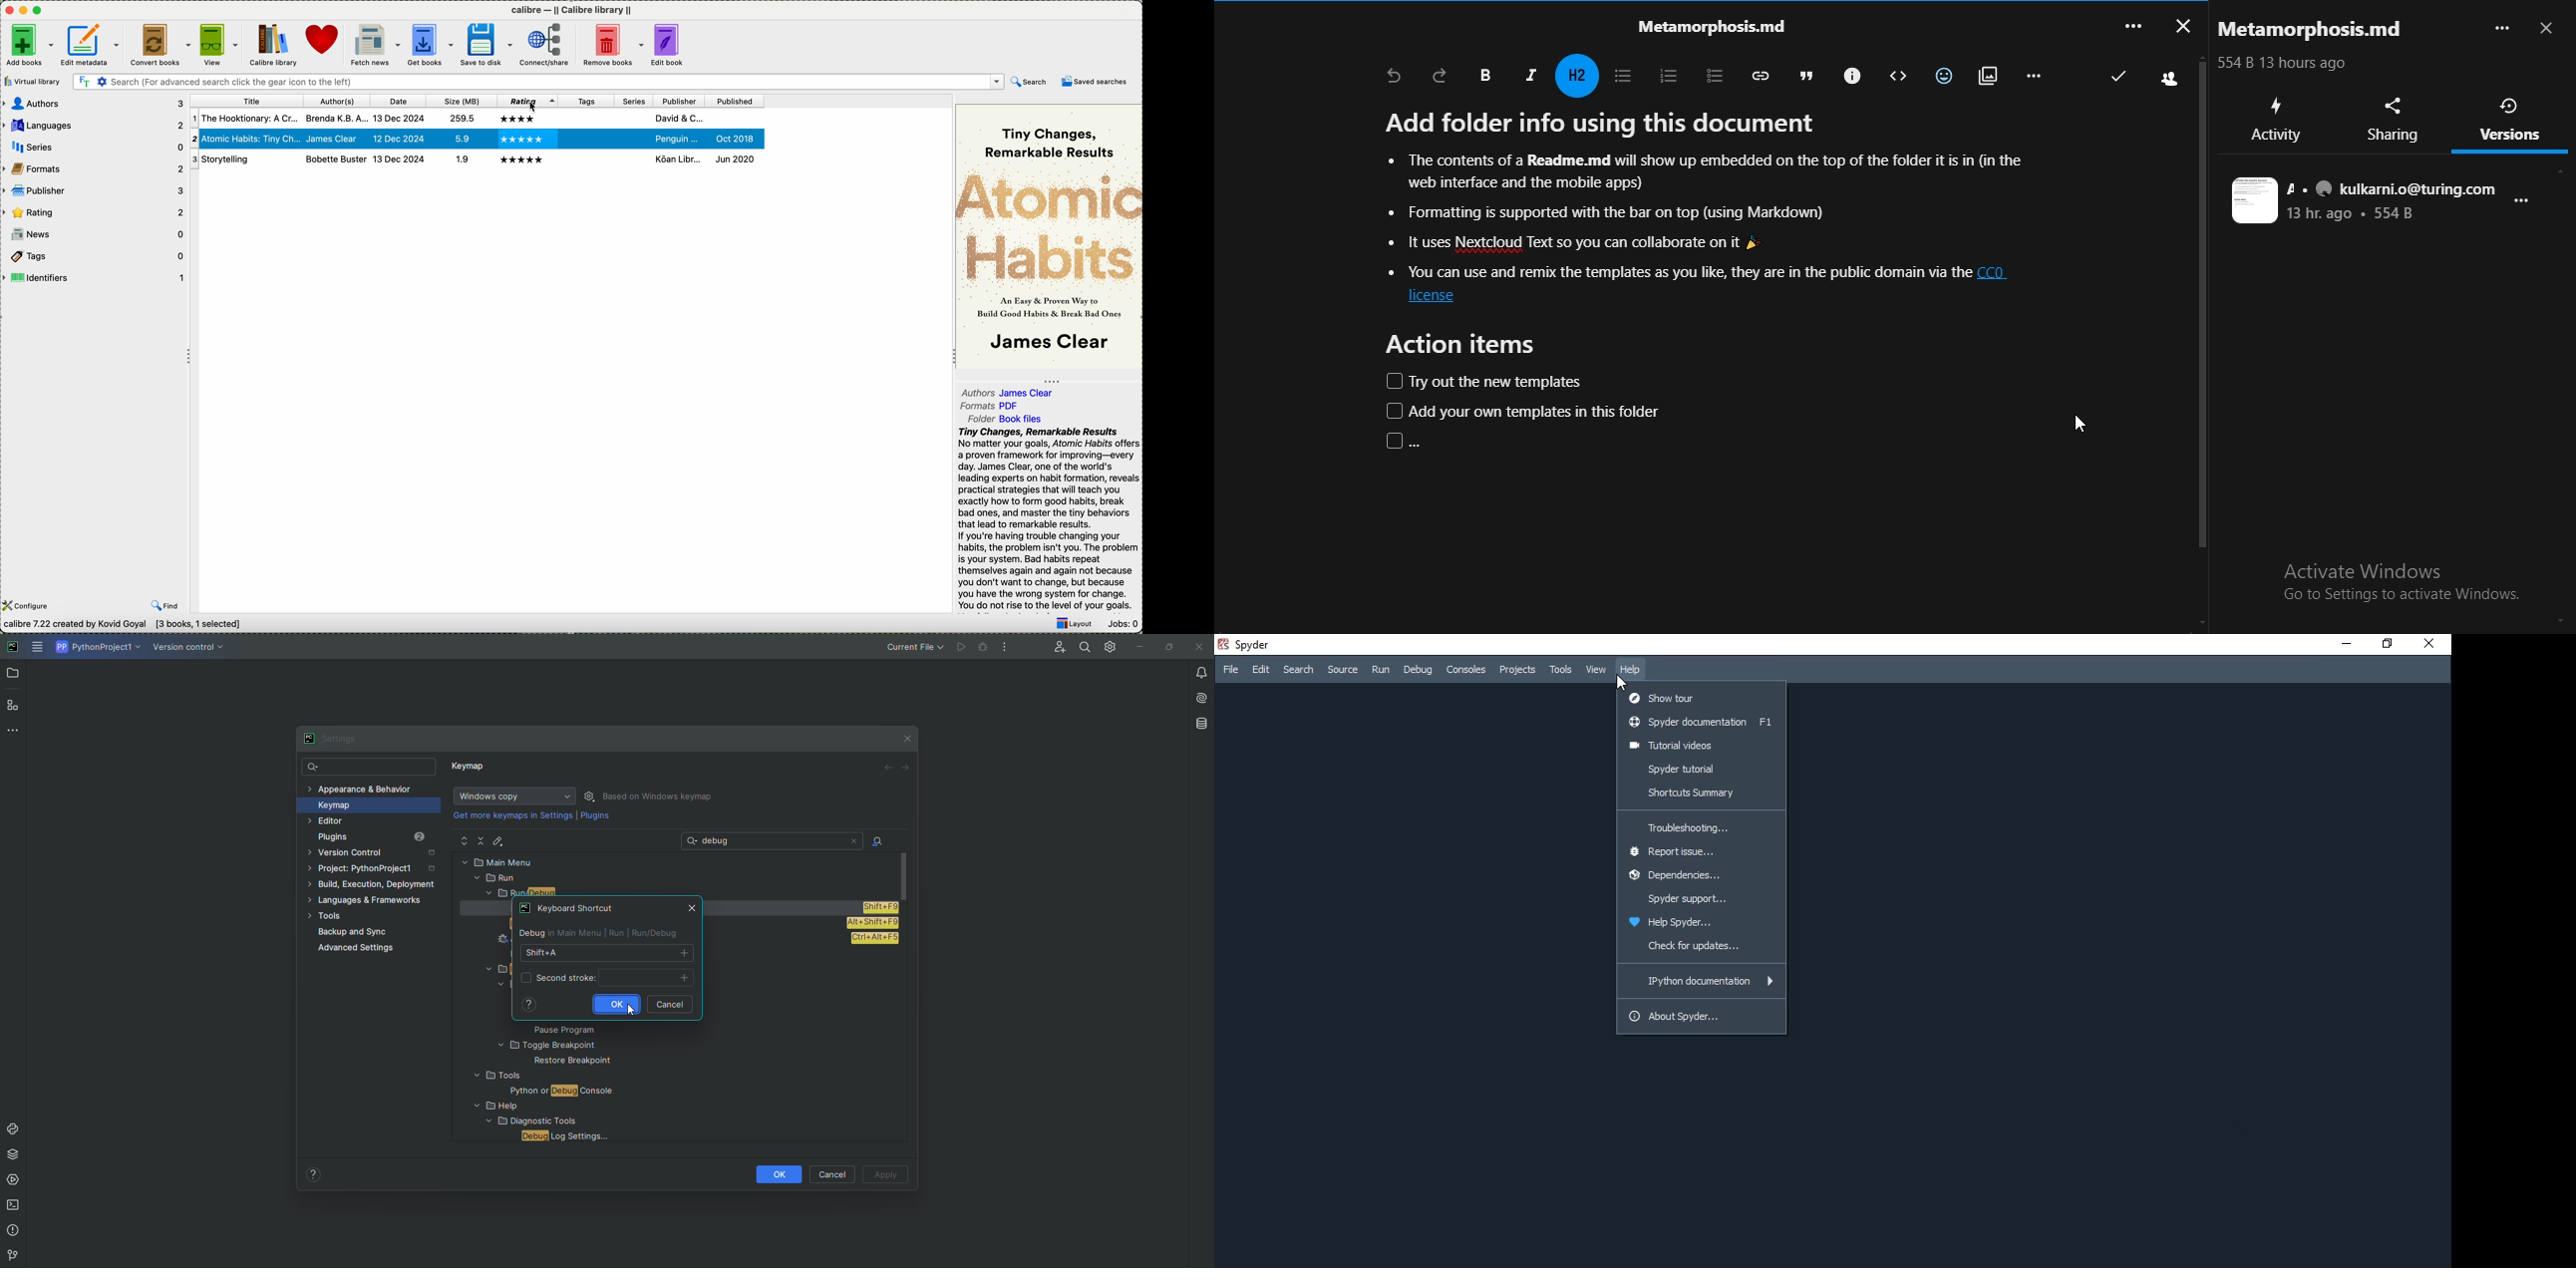  Describe the element at coordinates (1985, 74) in the screenshot. I see `insert attachments` at that location.